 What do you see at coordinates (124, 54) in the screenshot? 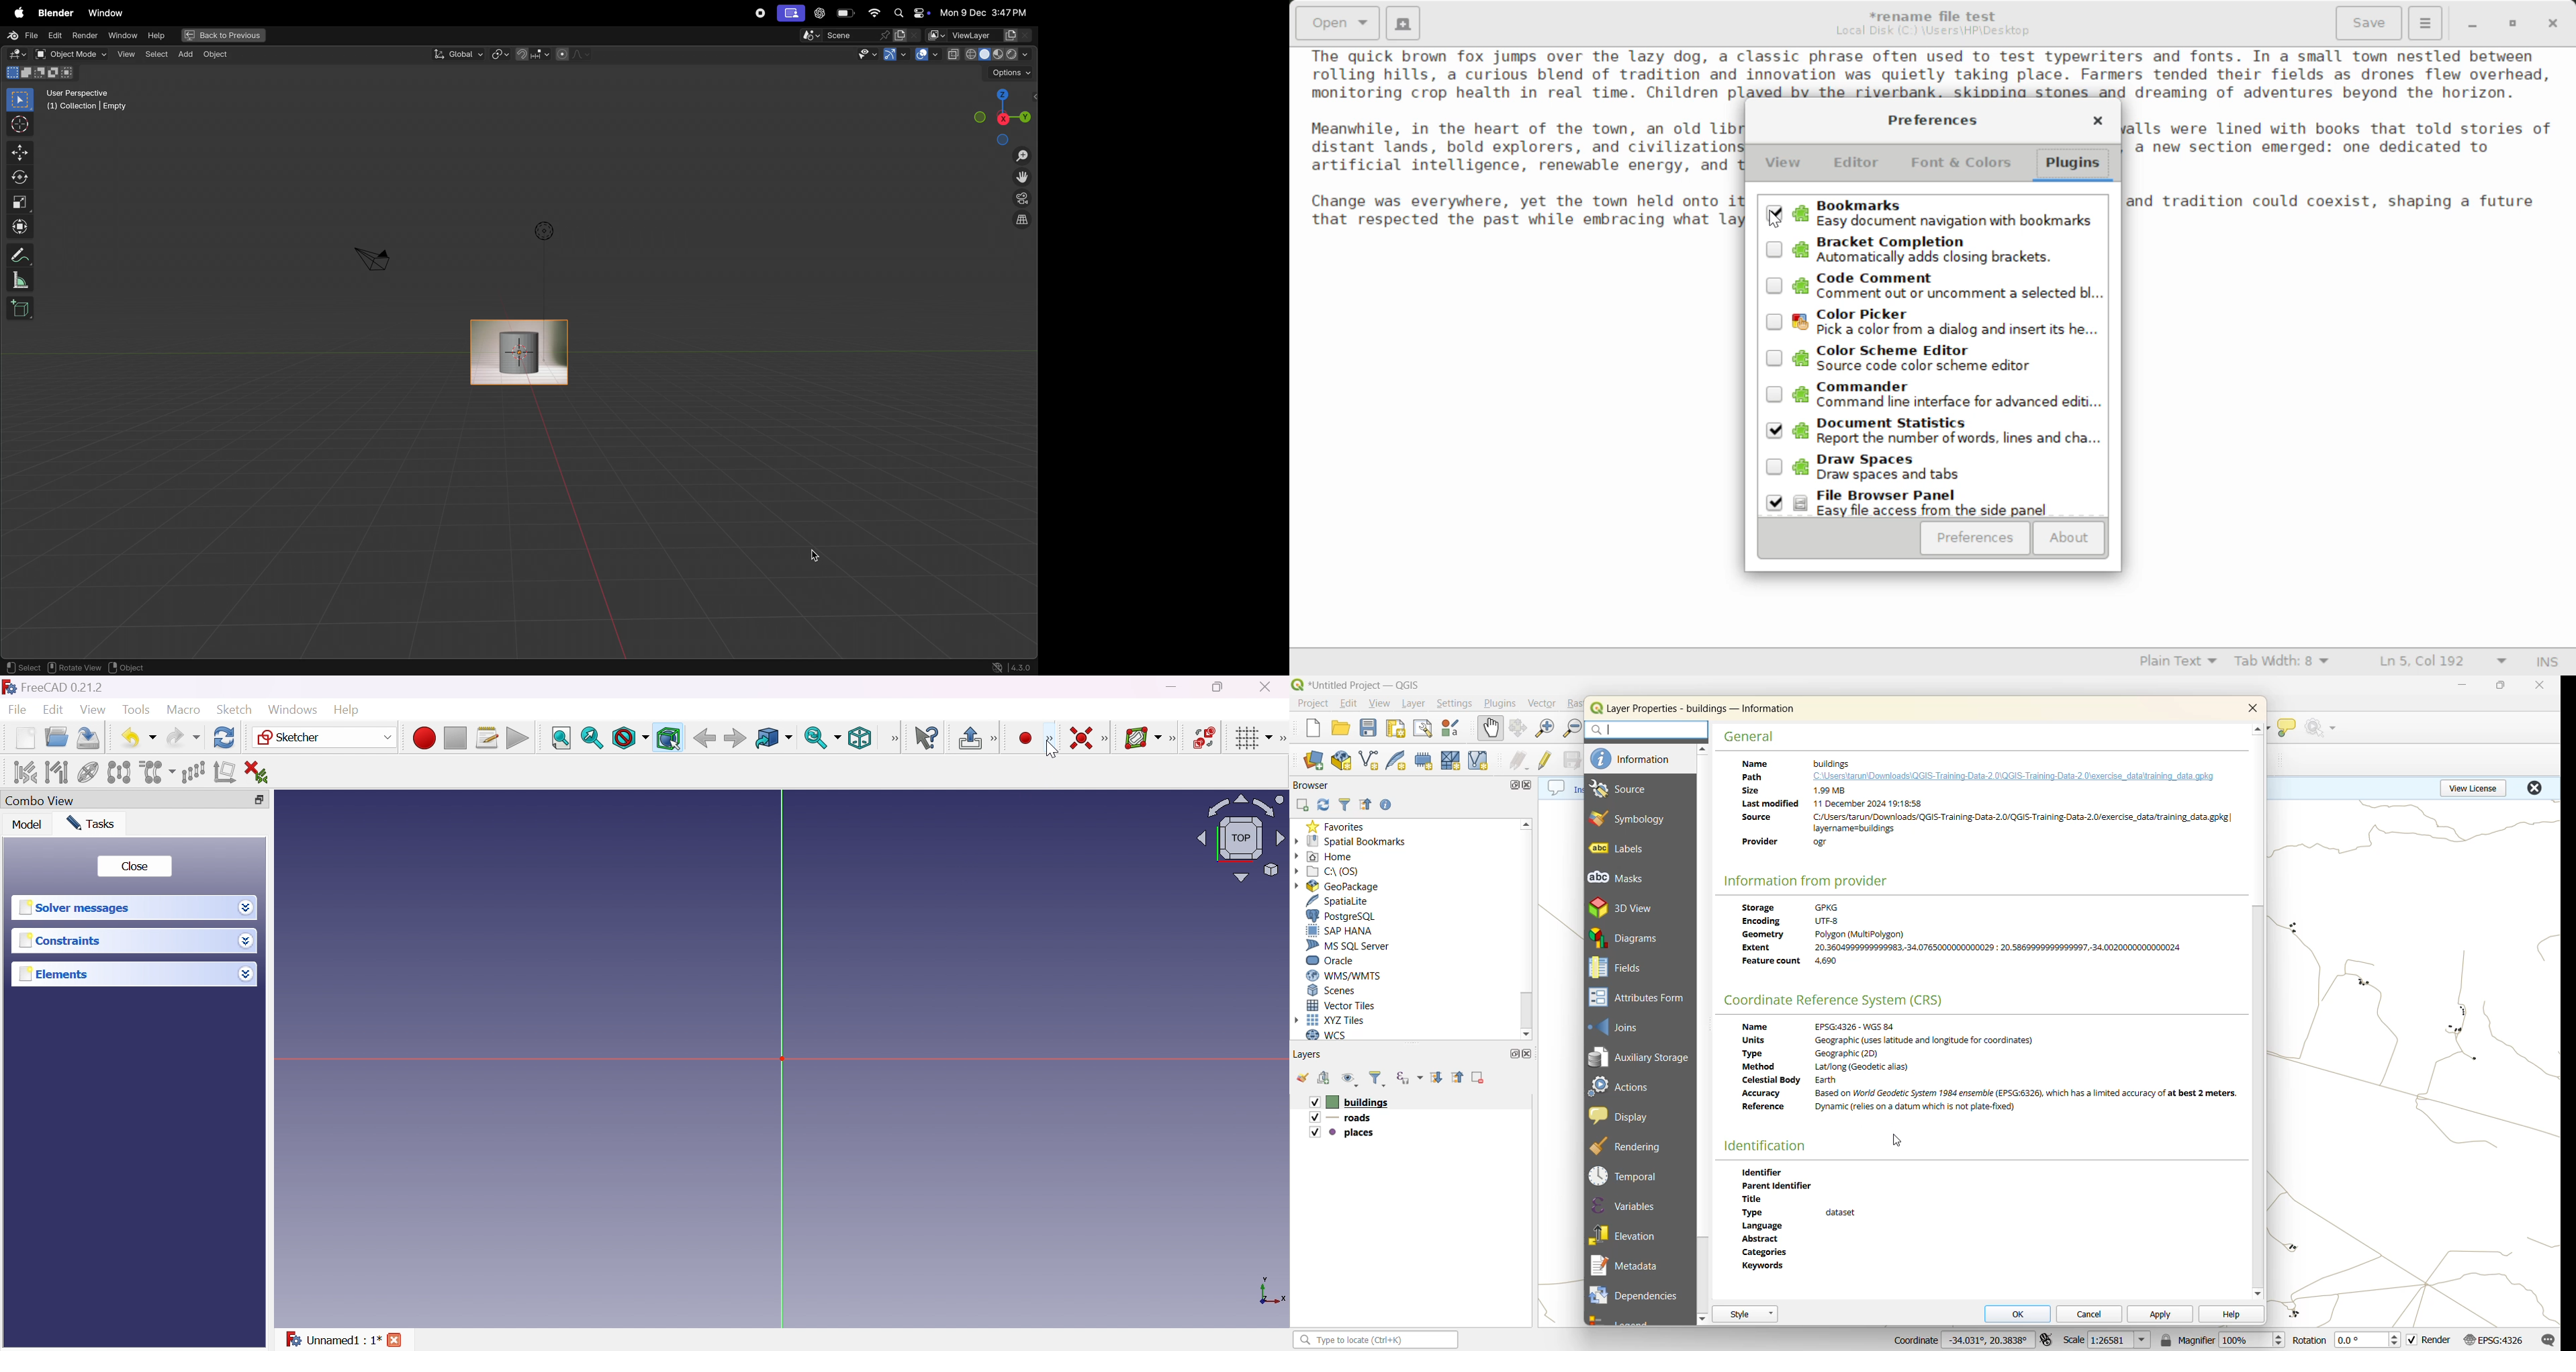
I see `view` at bounding box center [124, 54].